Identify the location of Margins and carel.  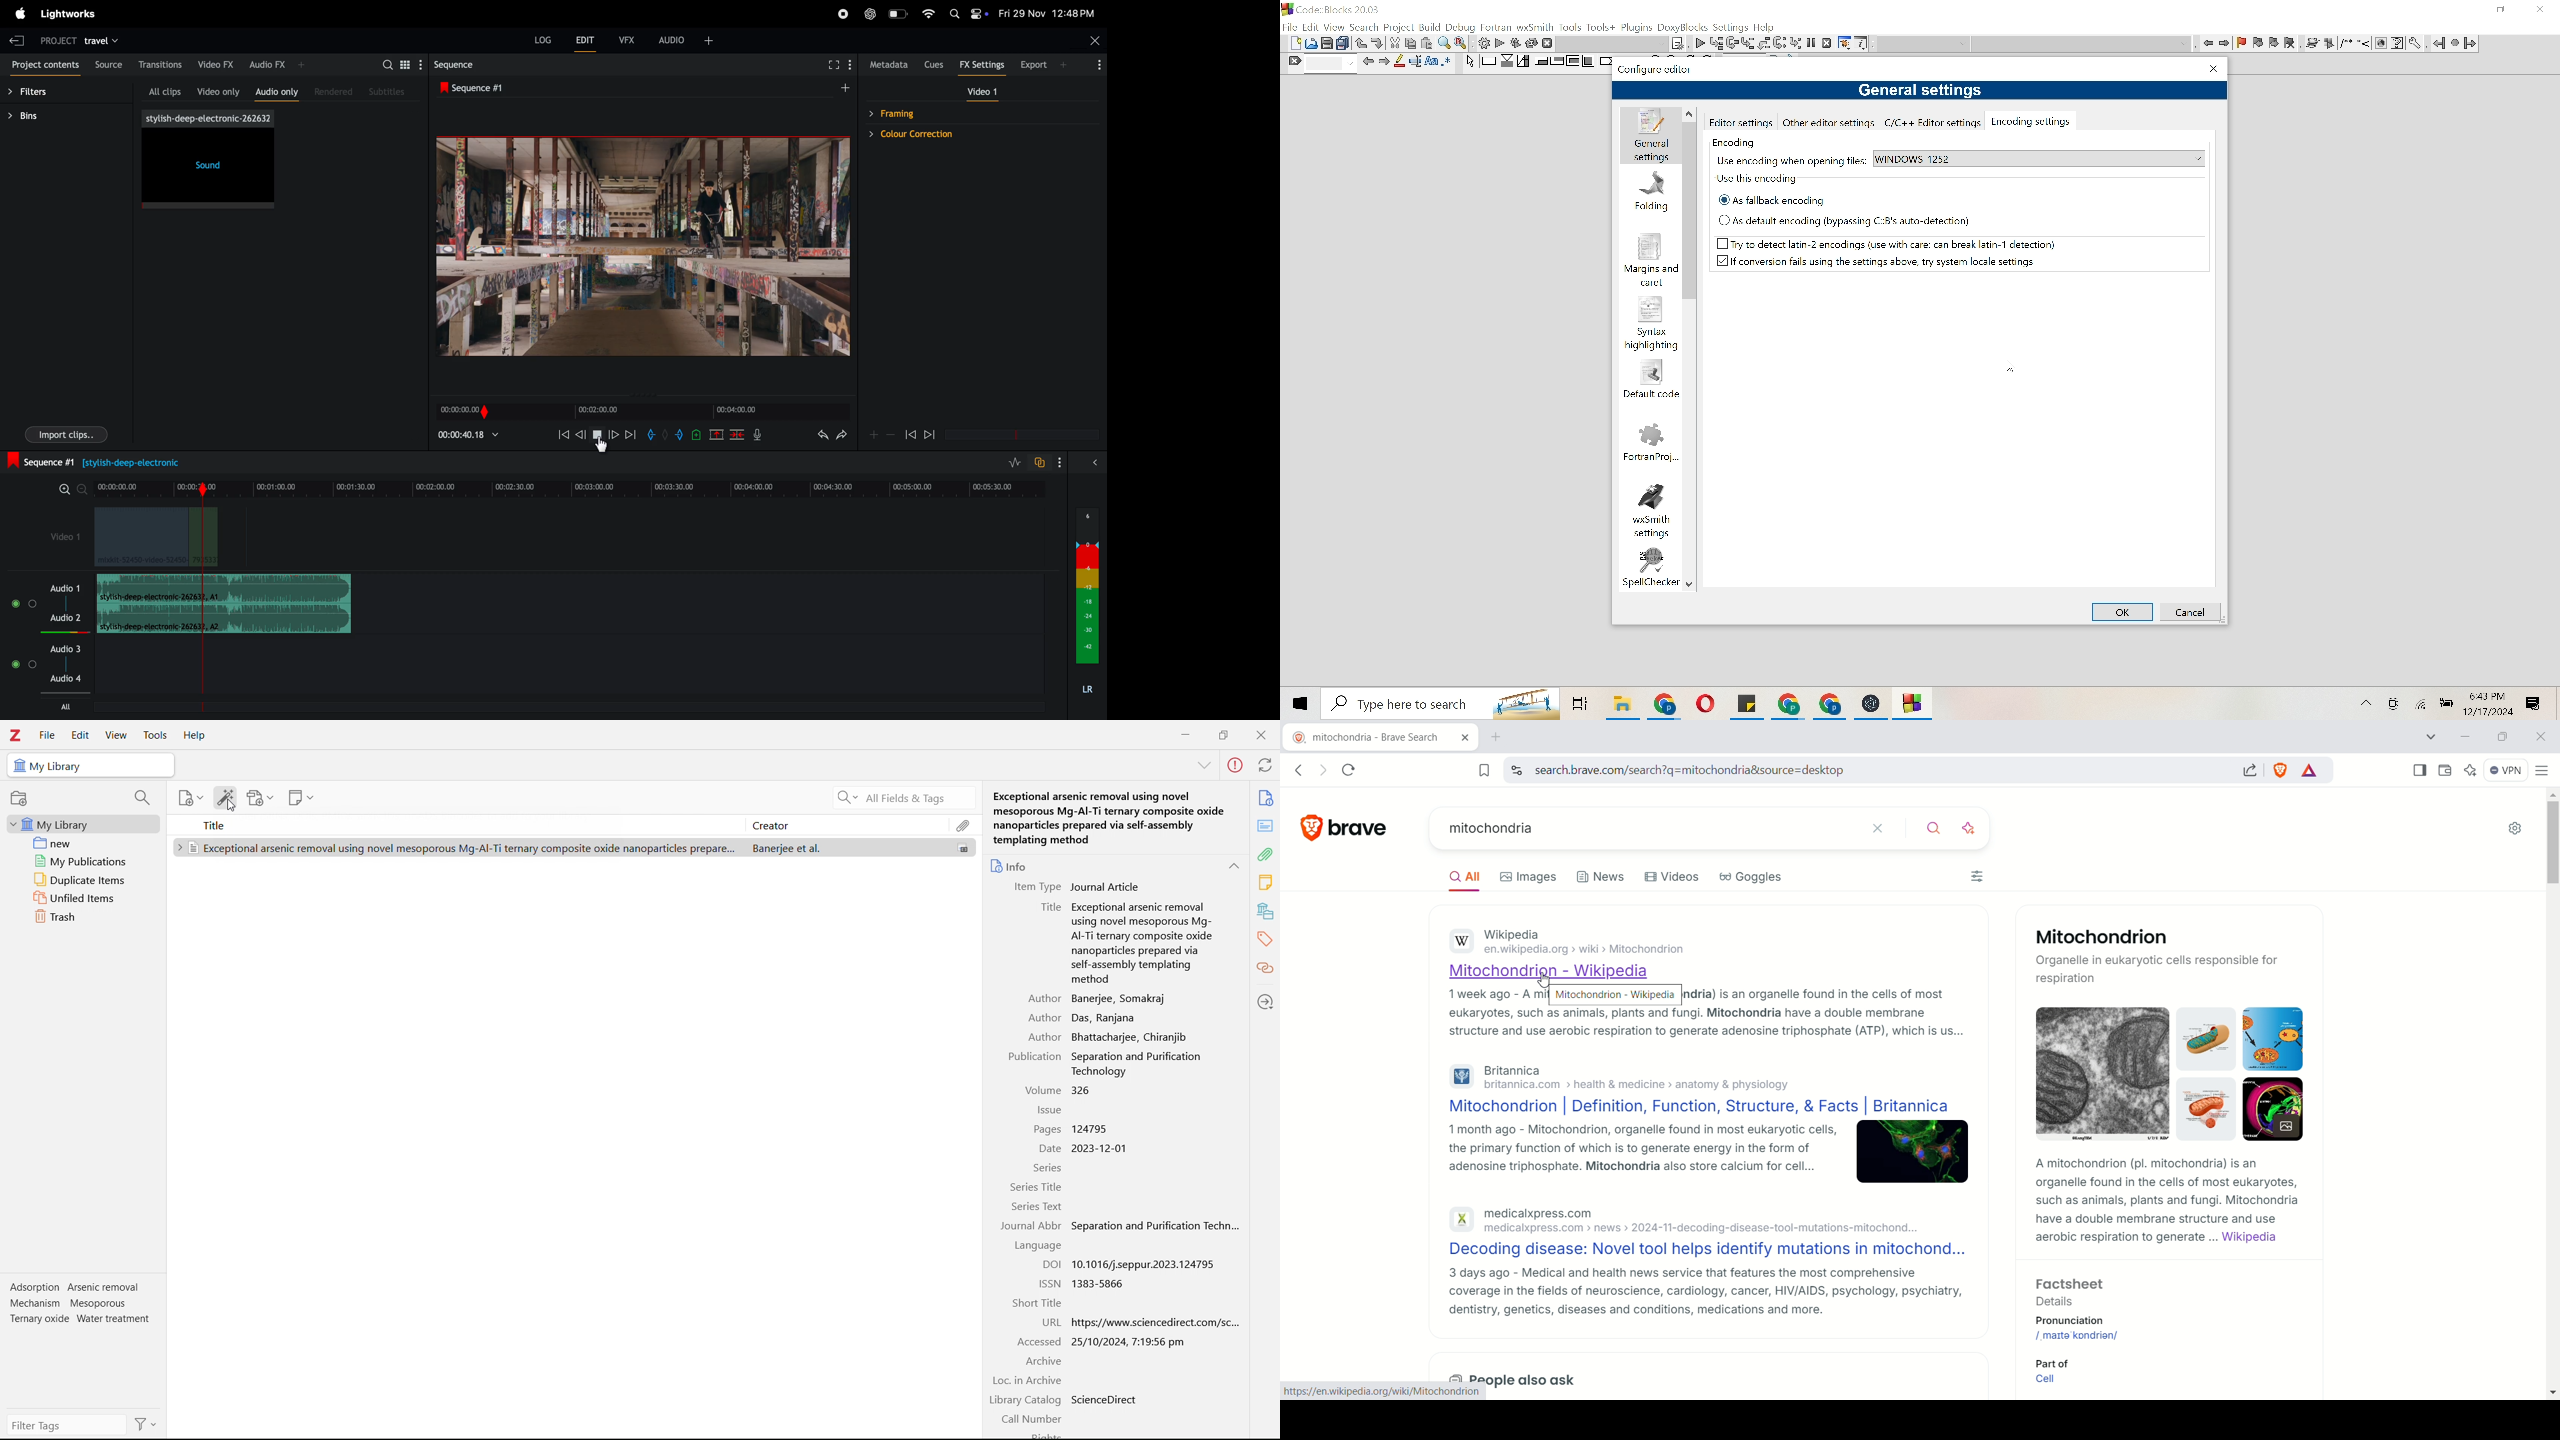
(1650, 260).